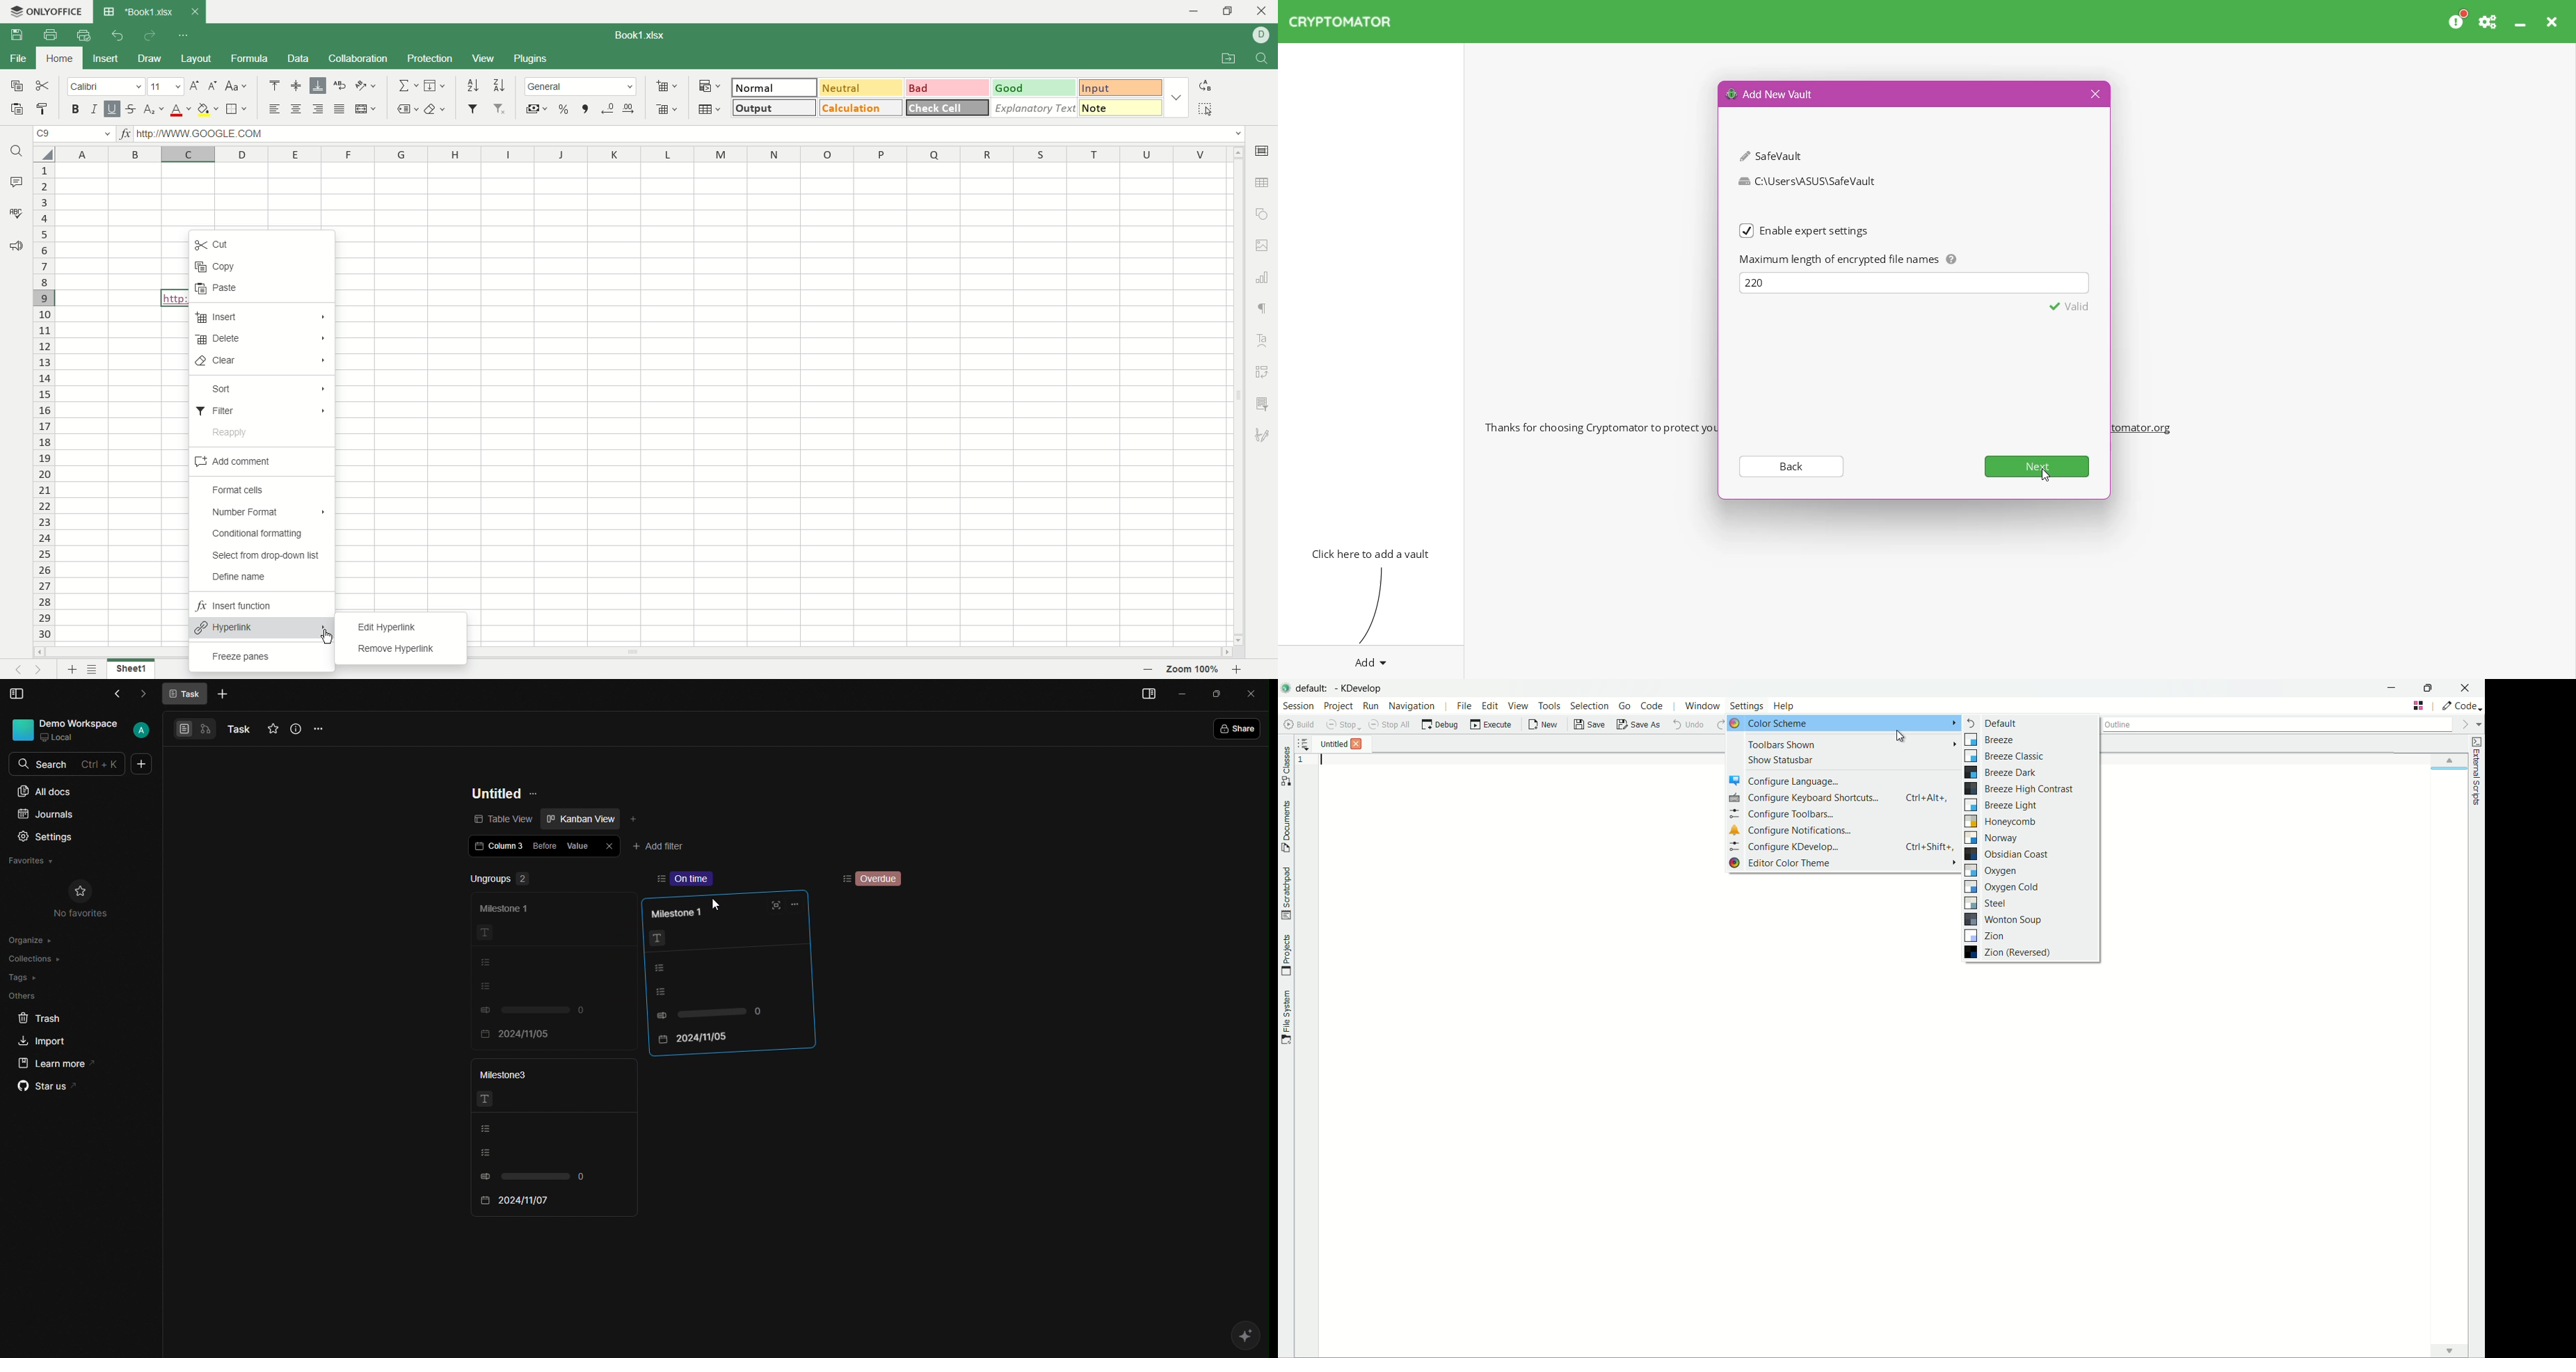 The image size is (2576, 1372). I want to click on Back, so click(1790, 465).